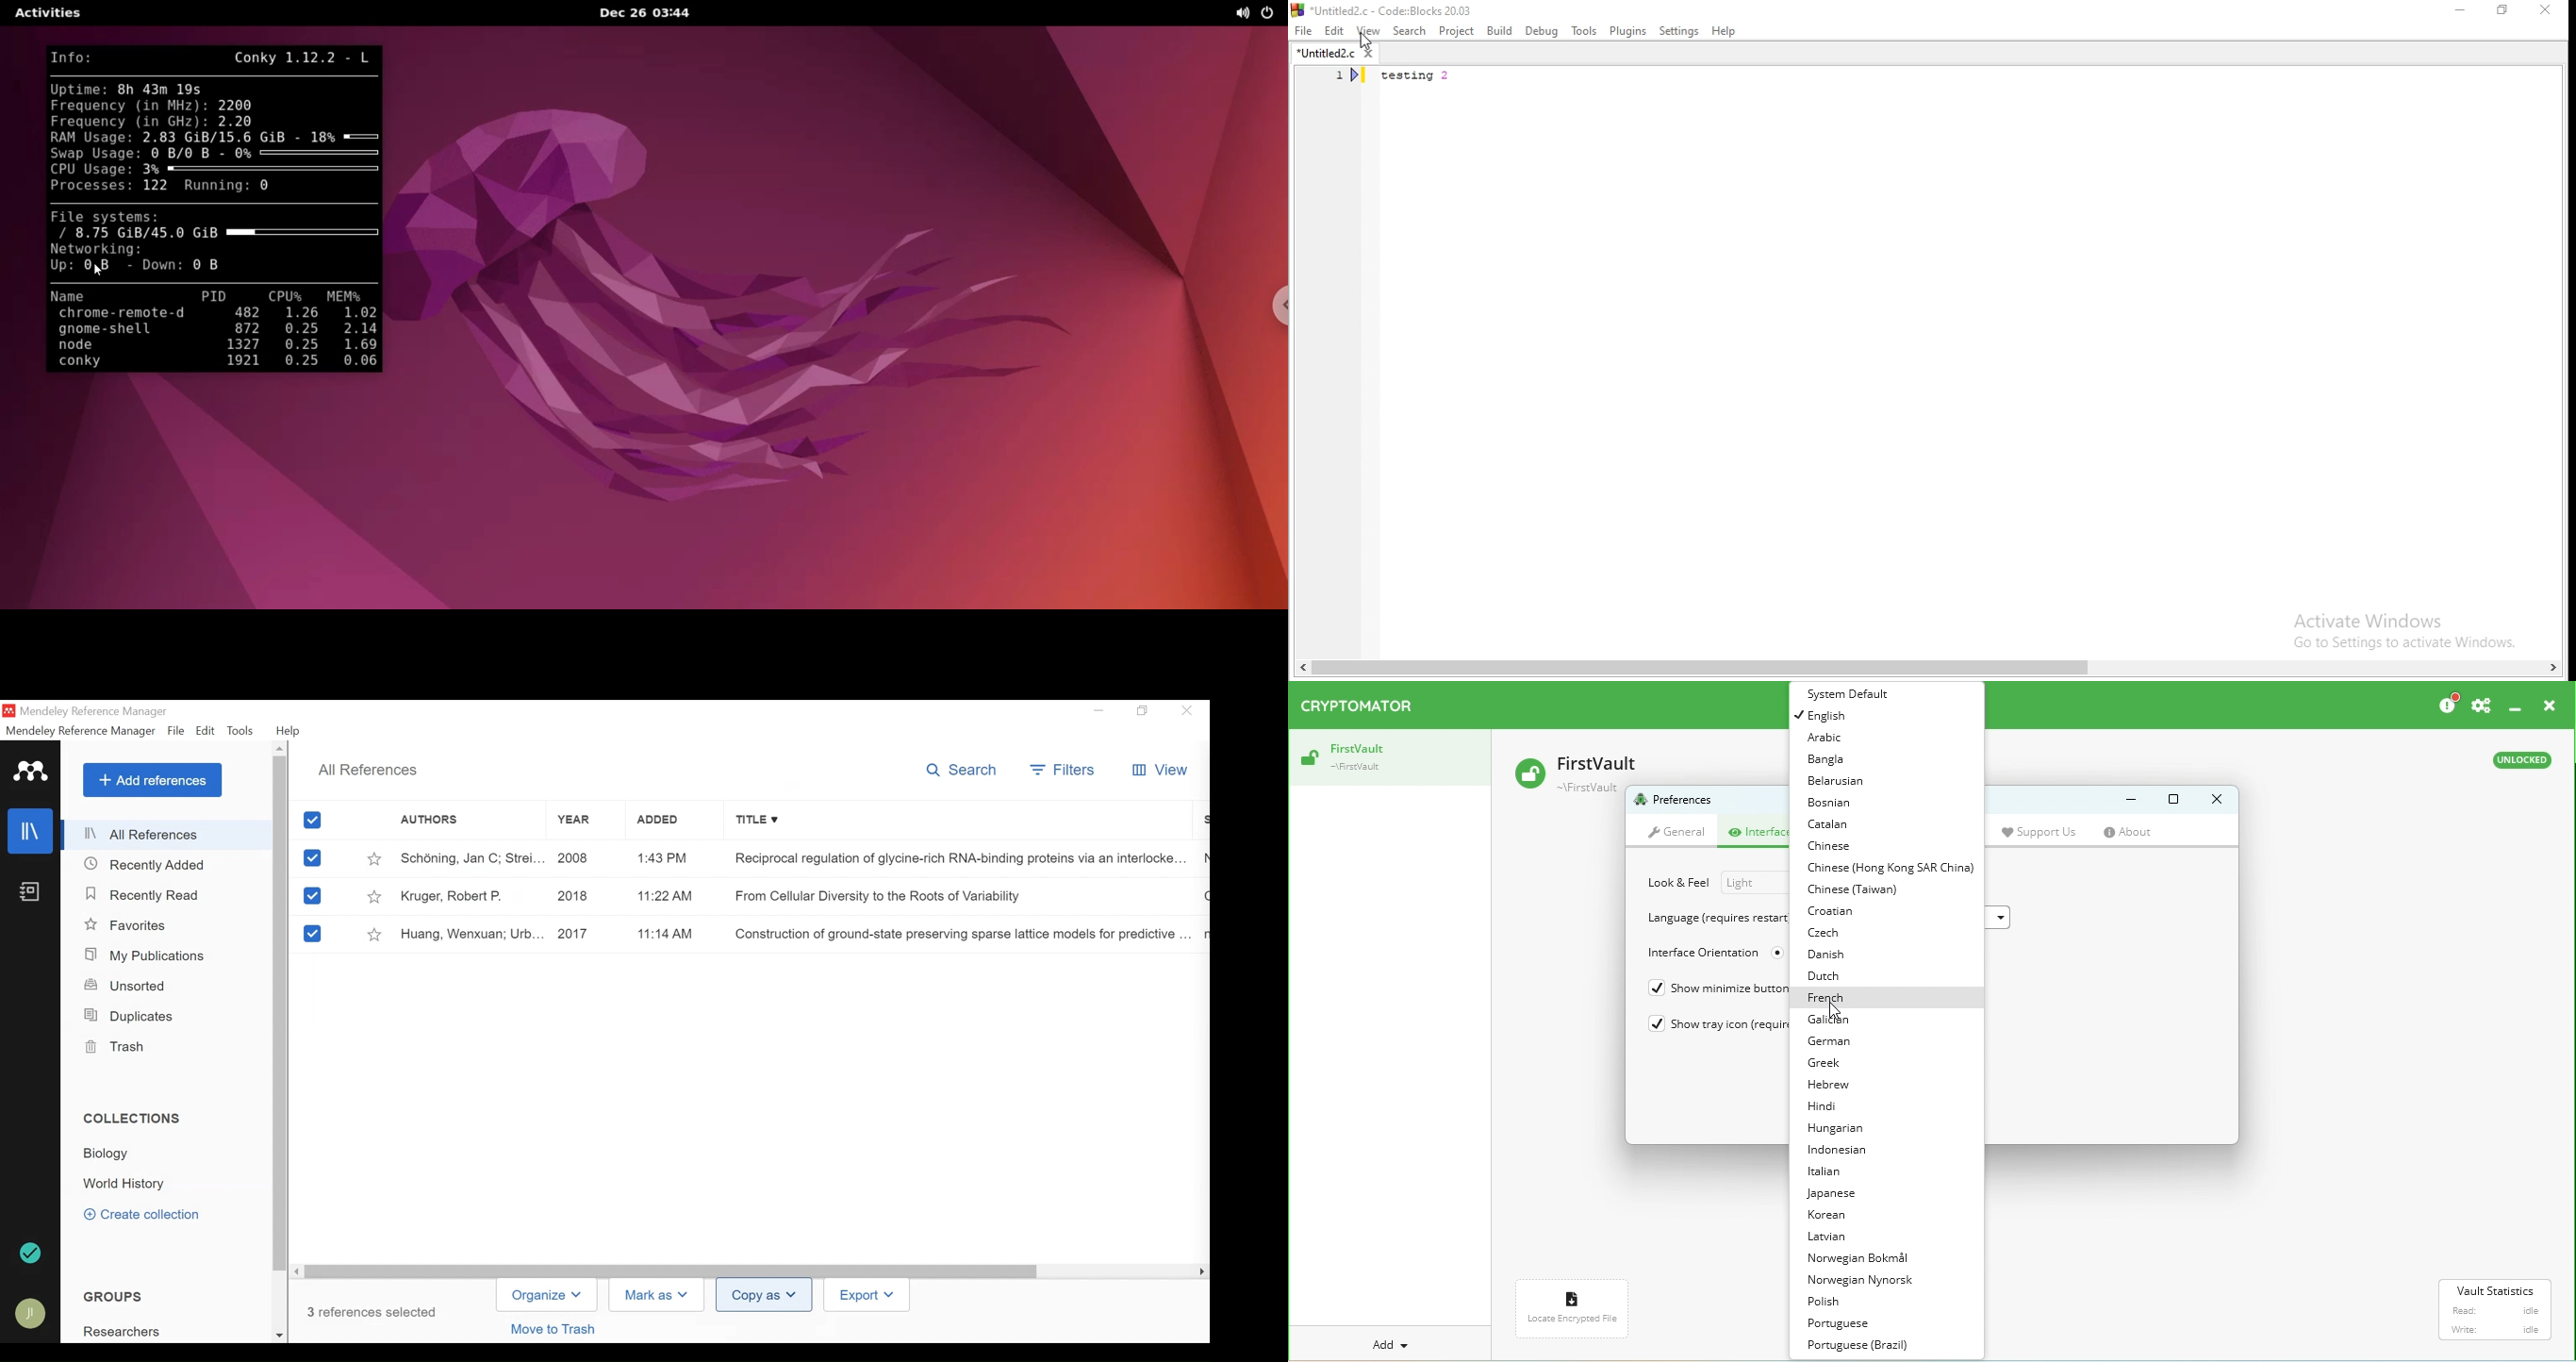 Image resolution: width=2576 pixels, height=1372 pixels. Describe the element at coordinates (376, 896) in the screenshot. I see `Toggle Favorites` at that location.